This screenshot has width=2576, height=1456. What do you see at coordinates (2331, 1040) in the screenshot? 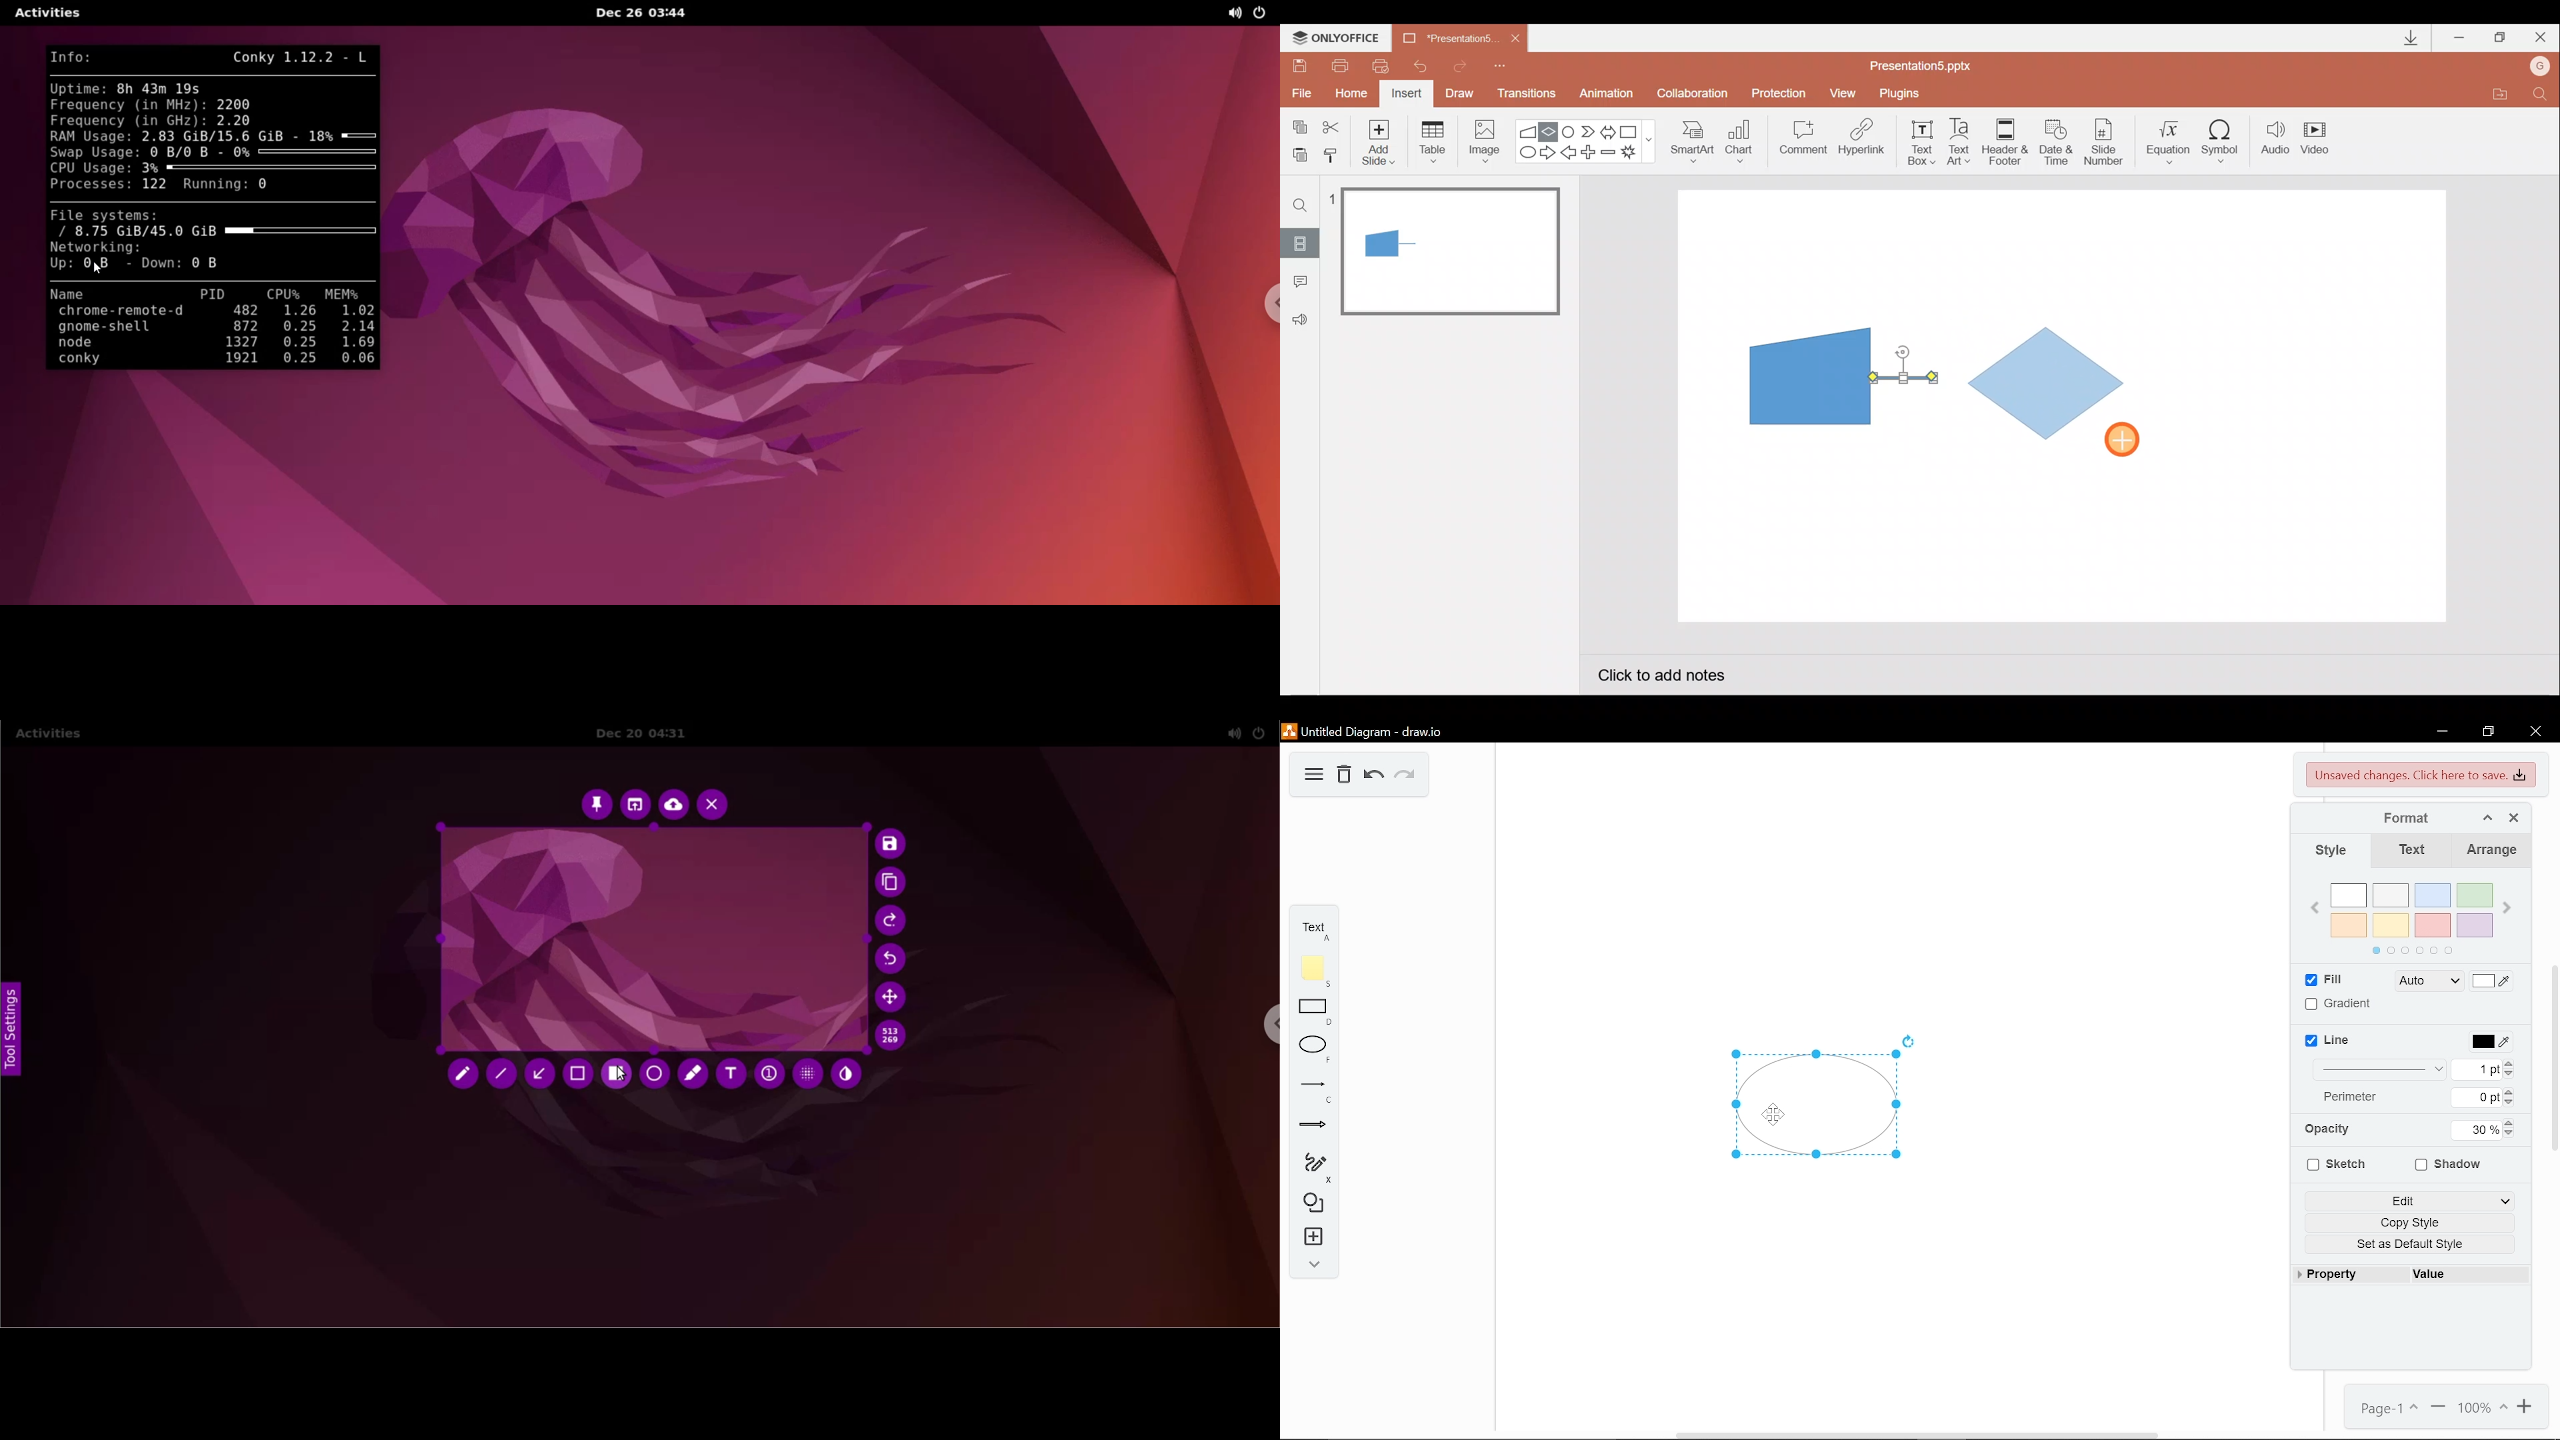
I see `Line color` at bounding box center [2331, 1040].